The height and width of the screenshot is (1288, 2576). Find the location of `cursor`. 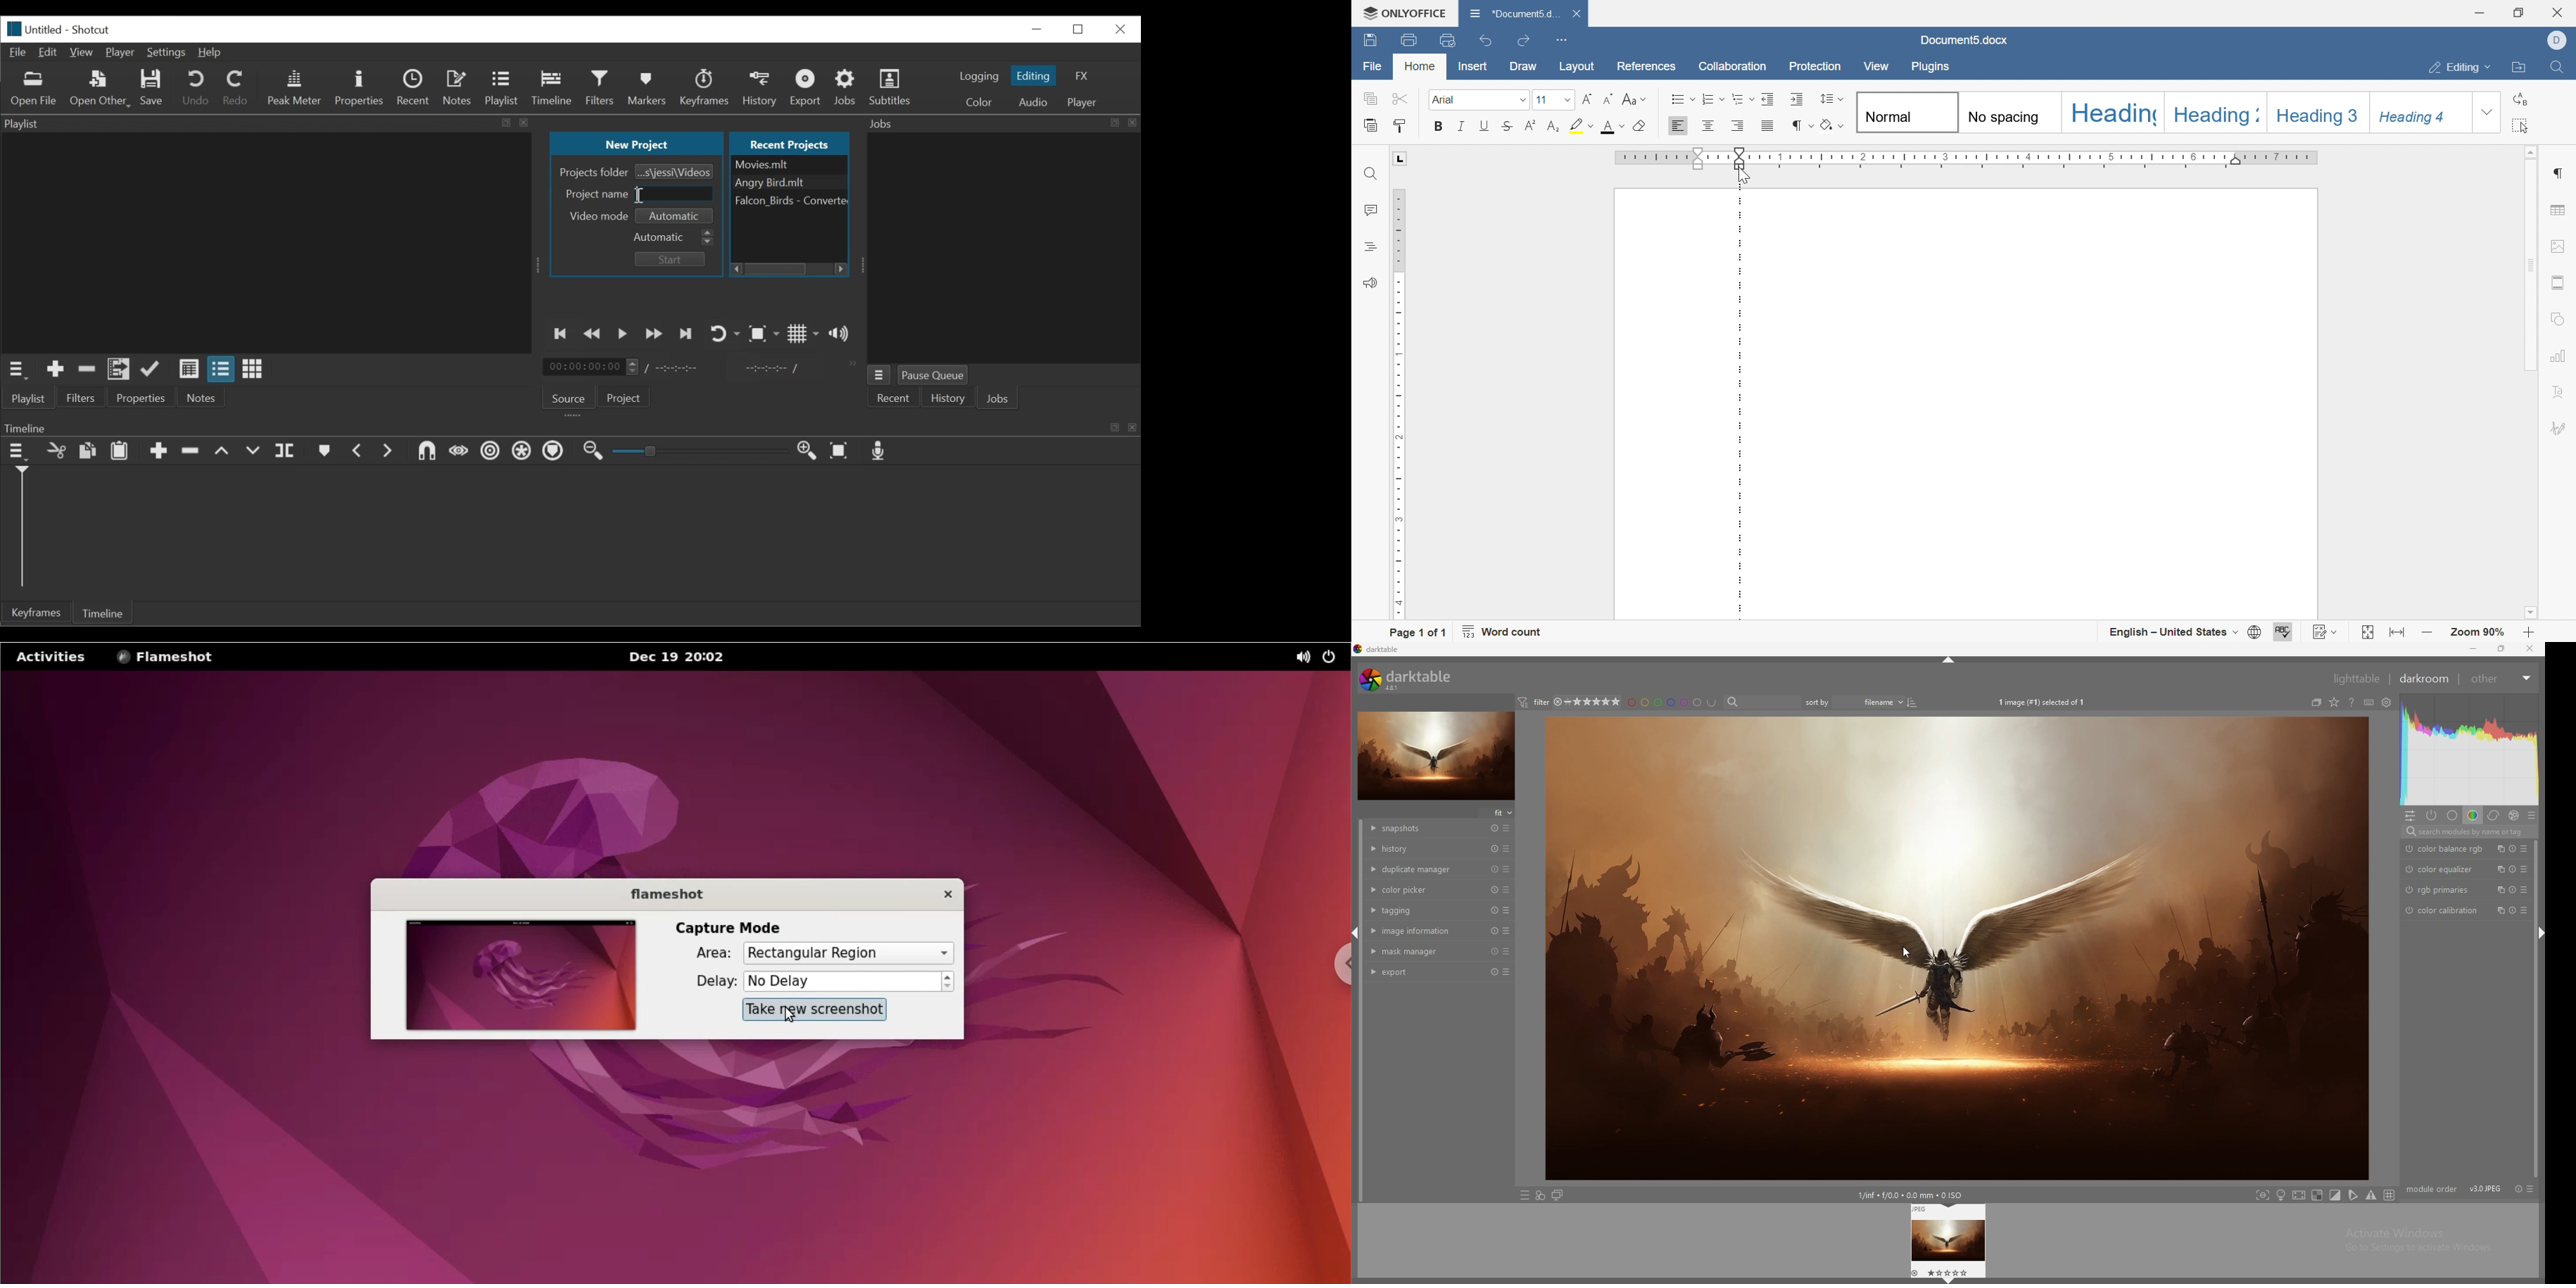

cursor is located at coordinates (787, 1016).